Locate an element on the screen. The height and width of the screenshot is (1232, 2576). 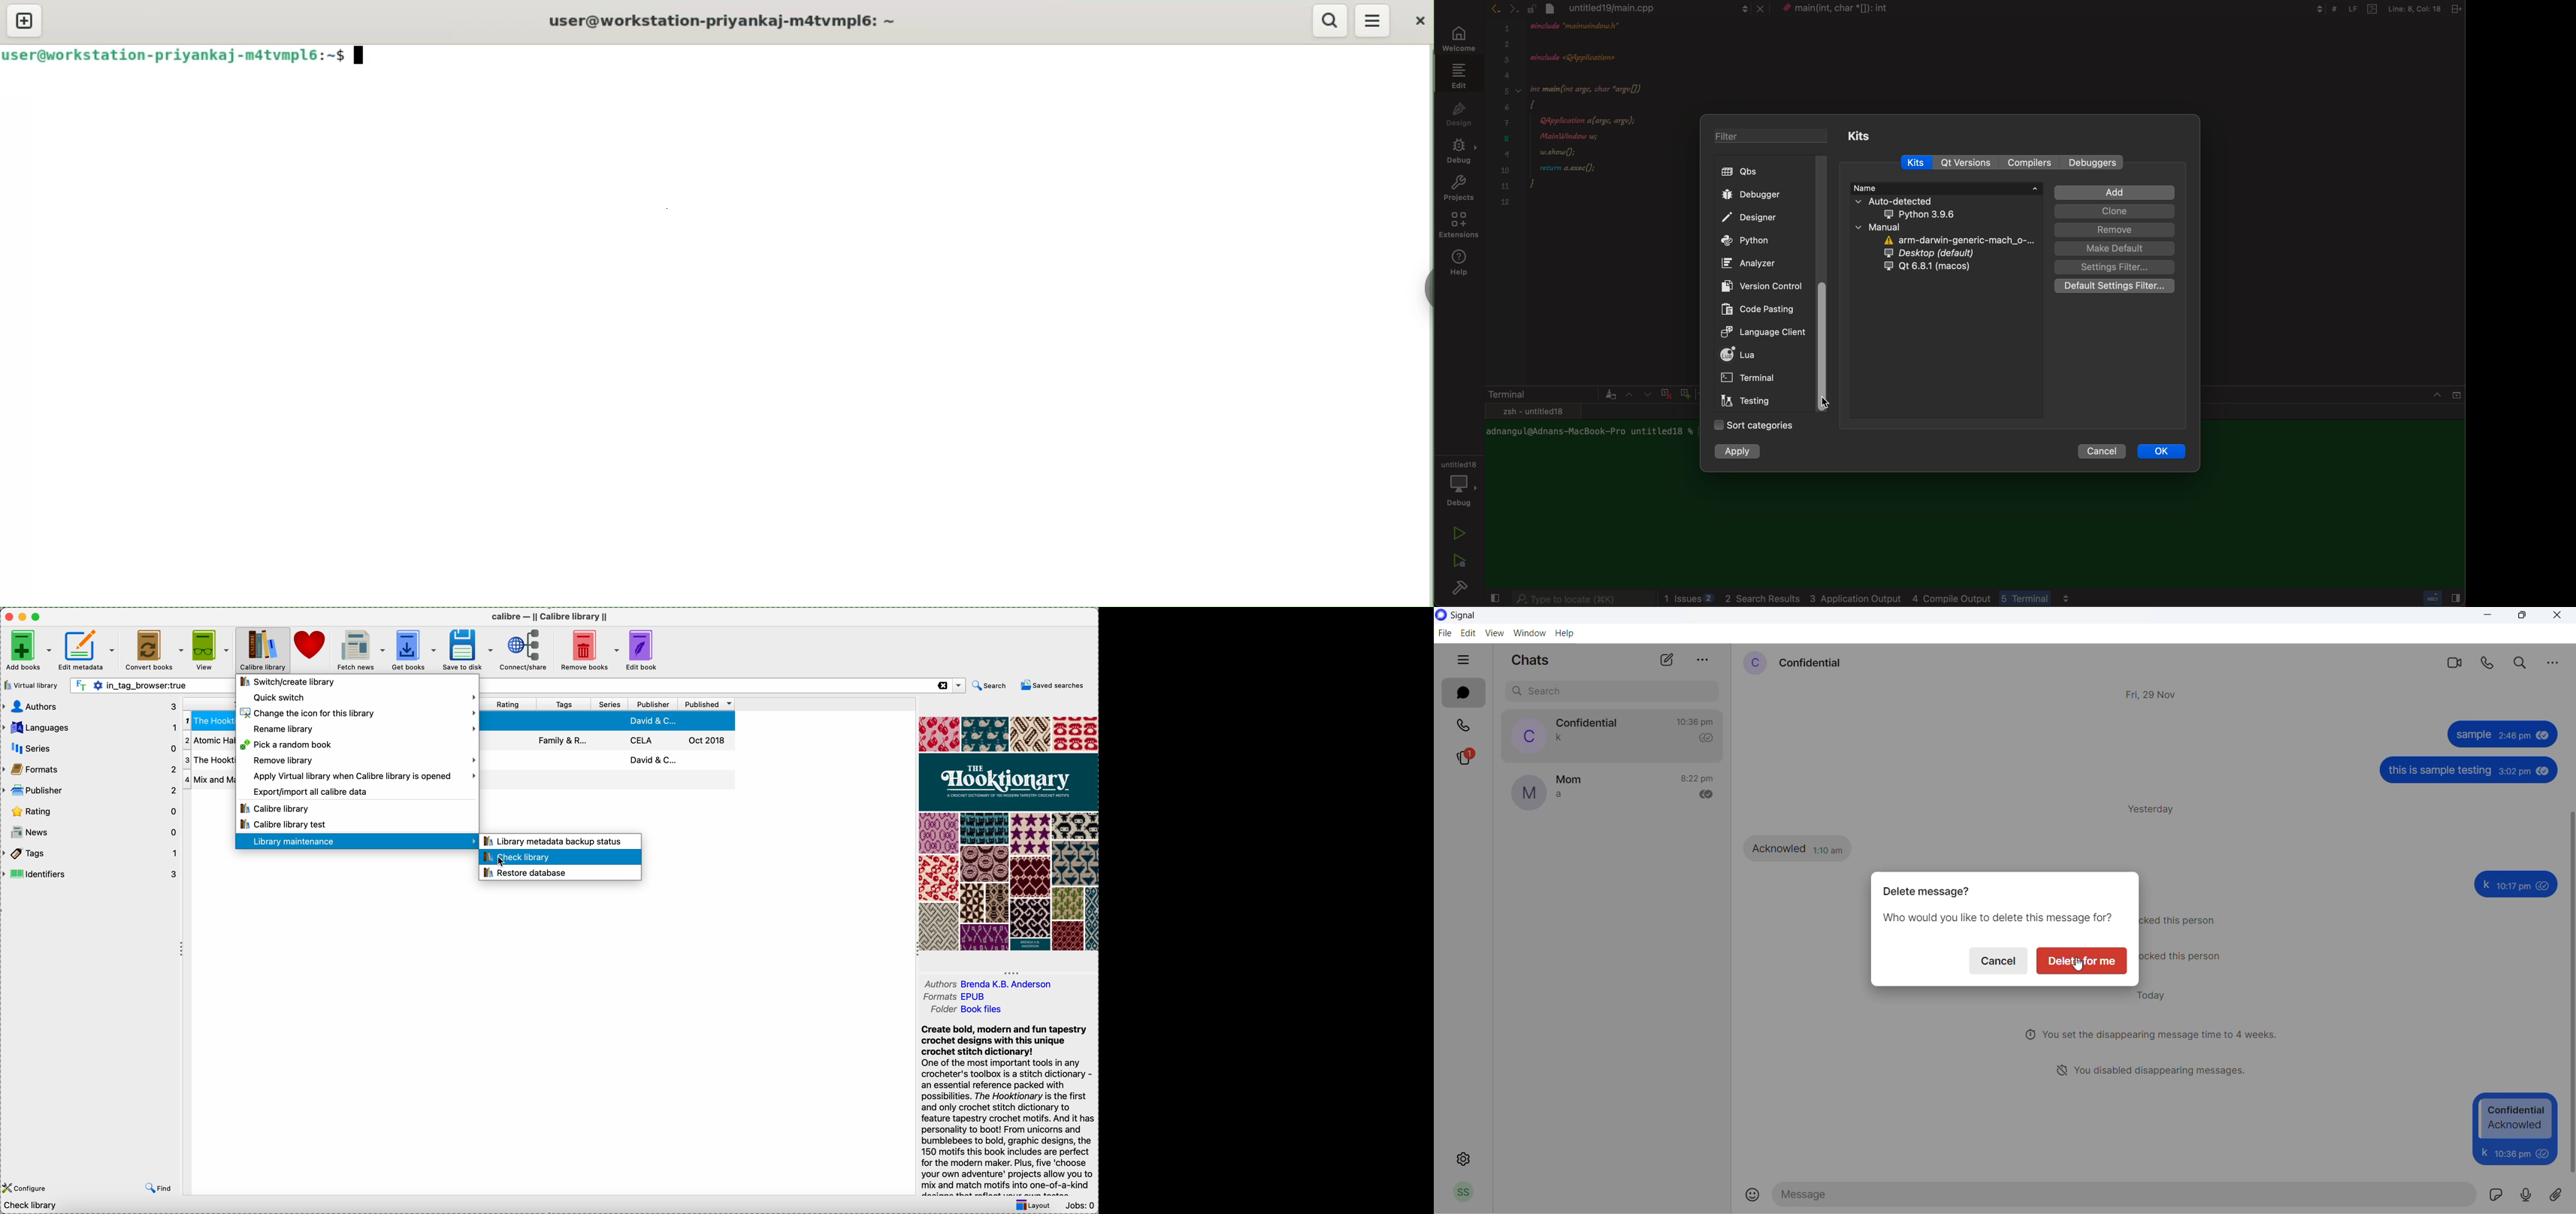
profile is located at coordinates (1469, 1193).